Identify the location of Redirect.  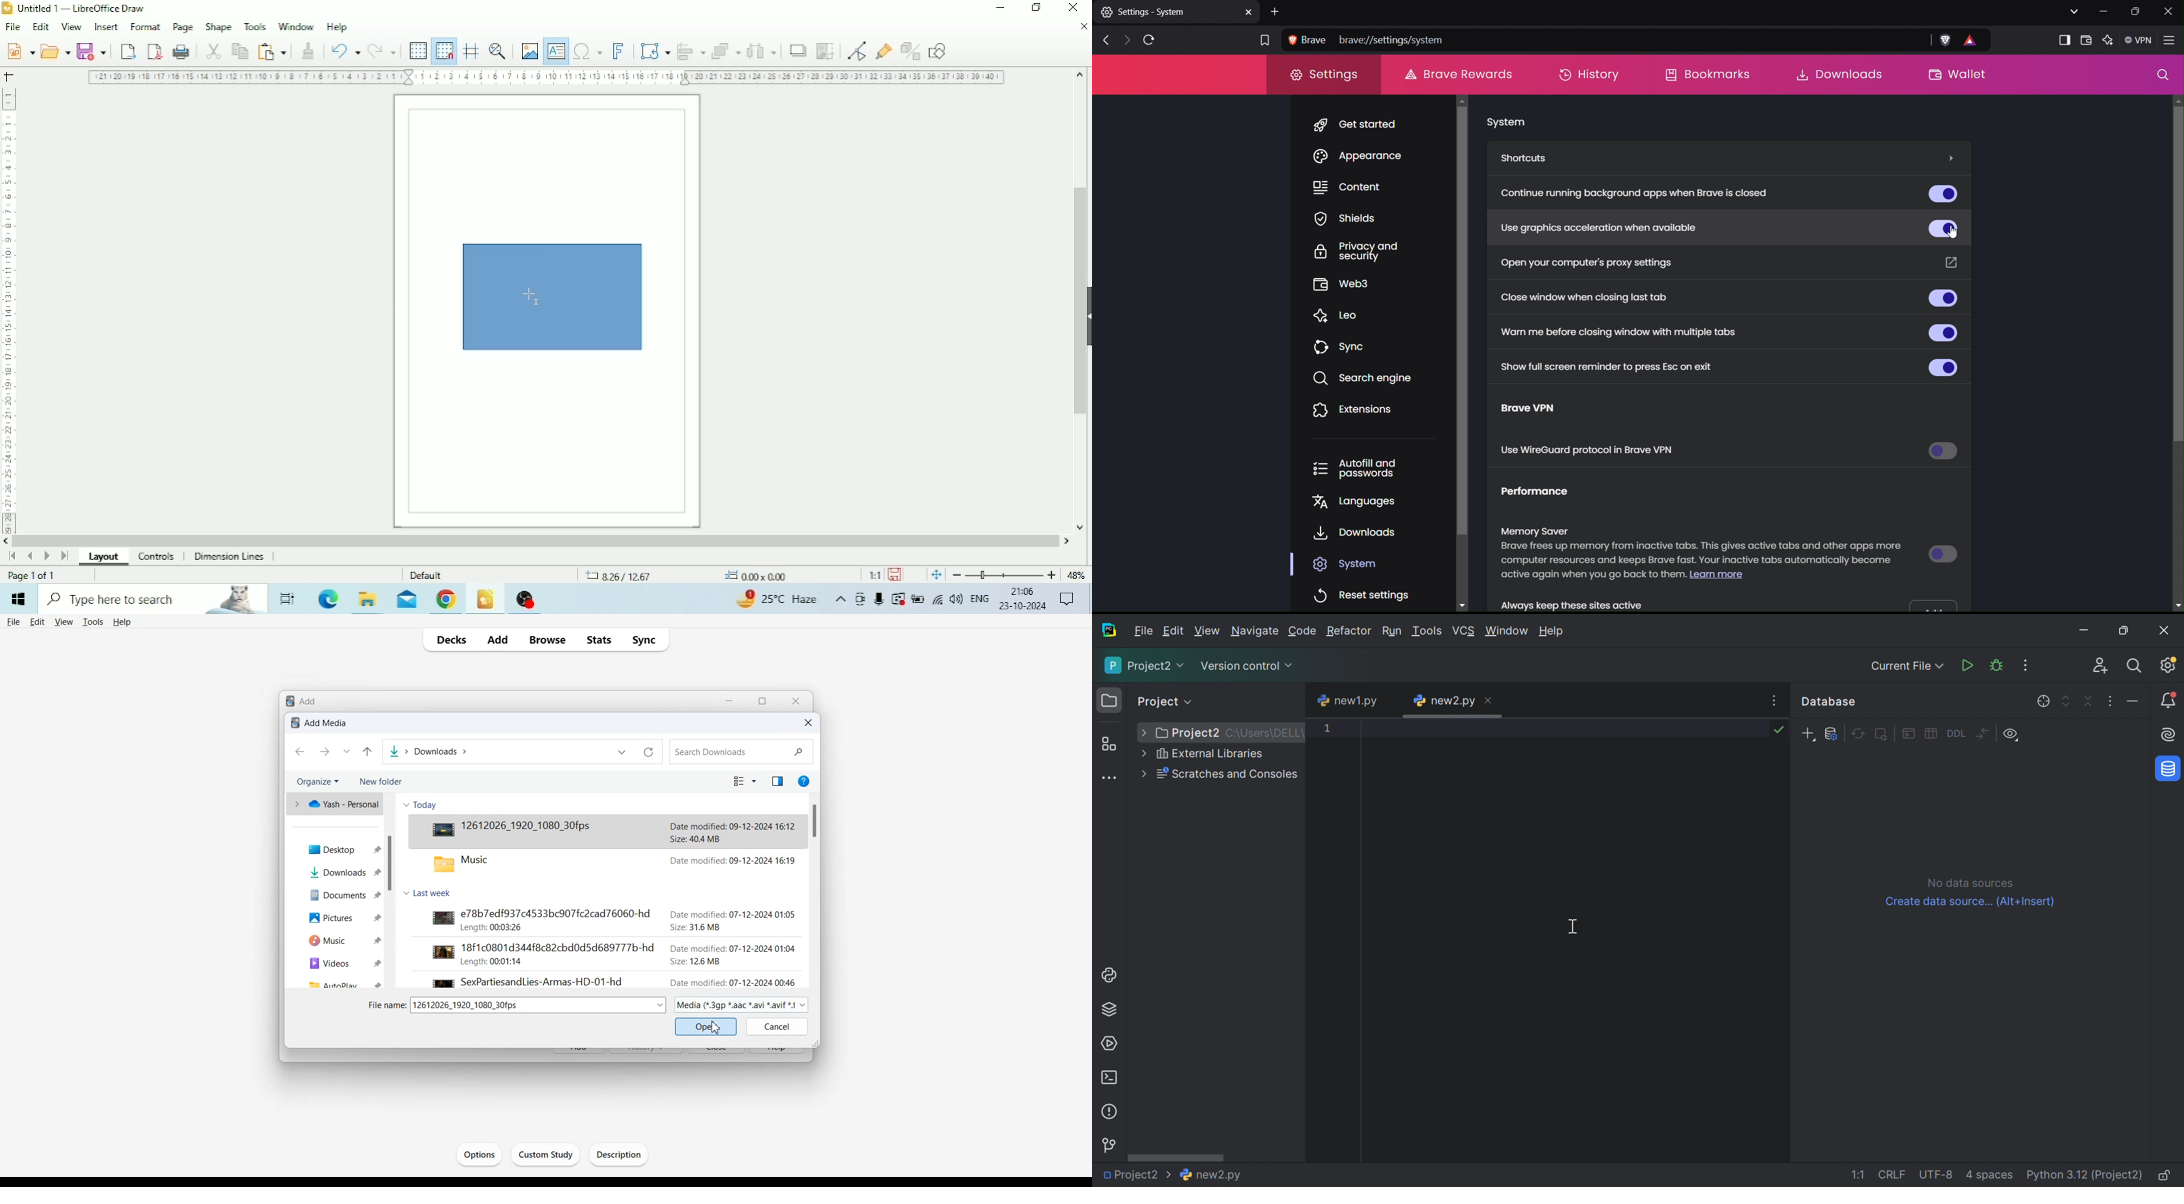
(1951, 262).